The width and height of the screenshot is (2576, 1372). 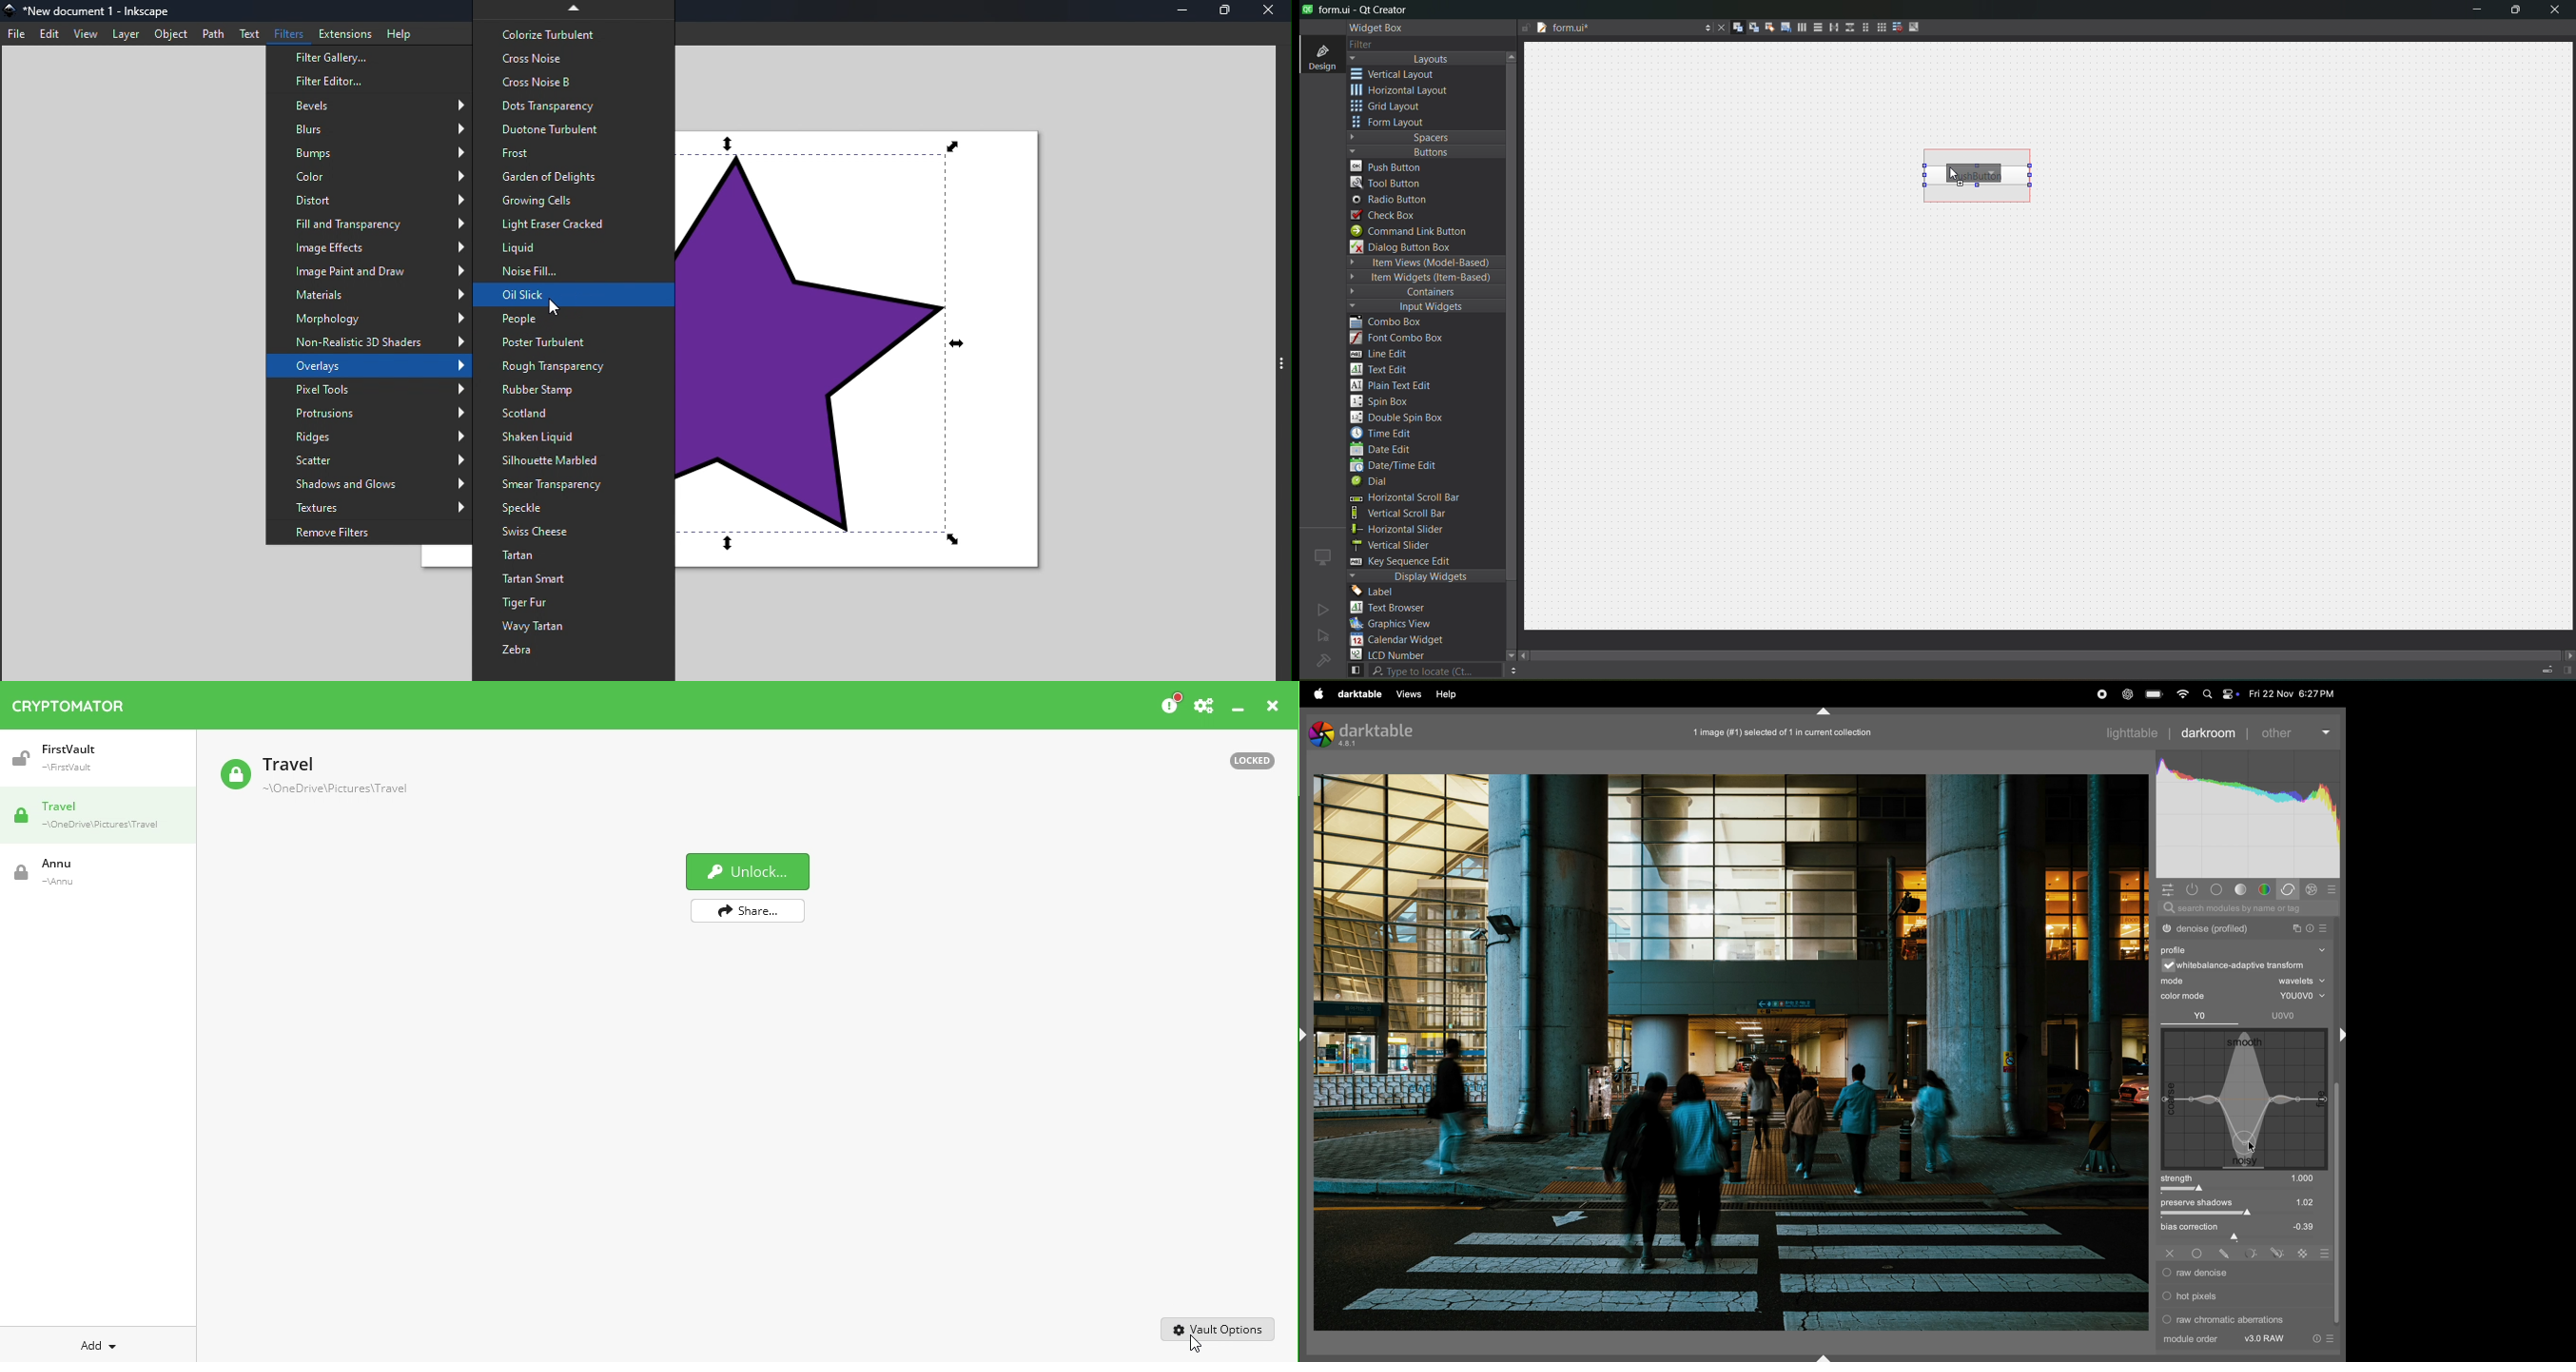 What do you see at coordinates (1410, 562) in the screenshot?
I see `key sequence edit` at bounding box center [1410, 562].